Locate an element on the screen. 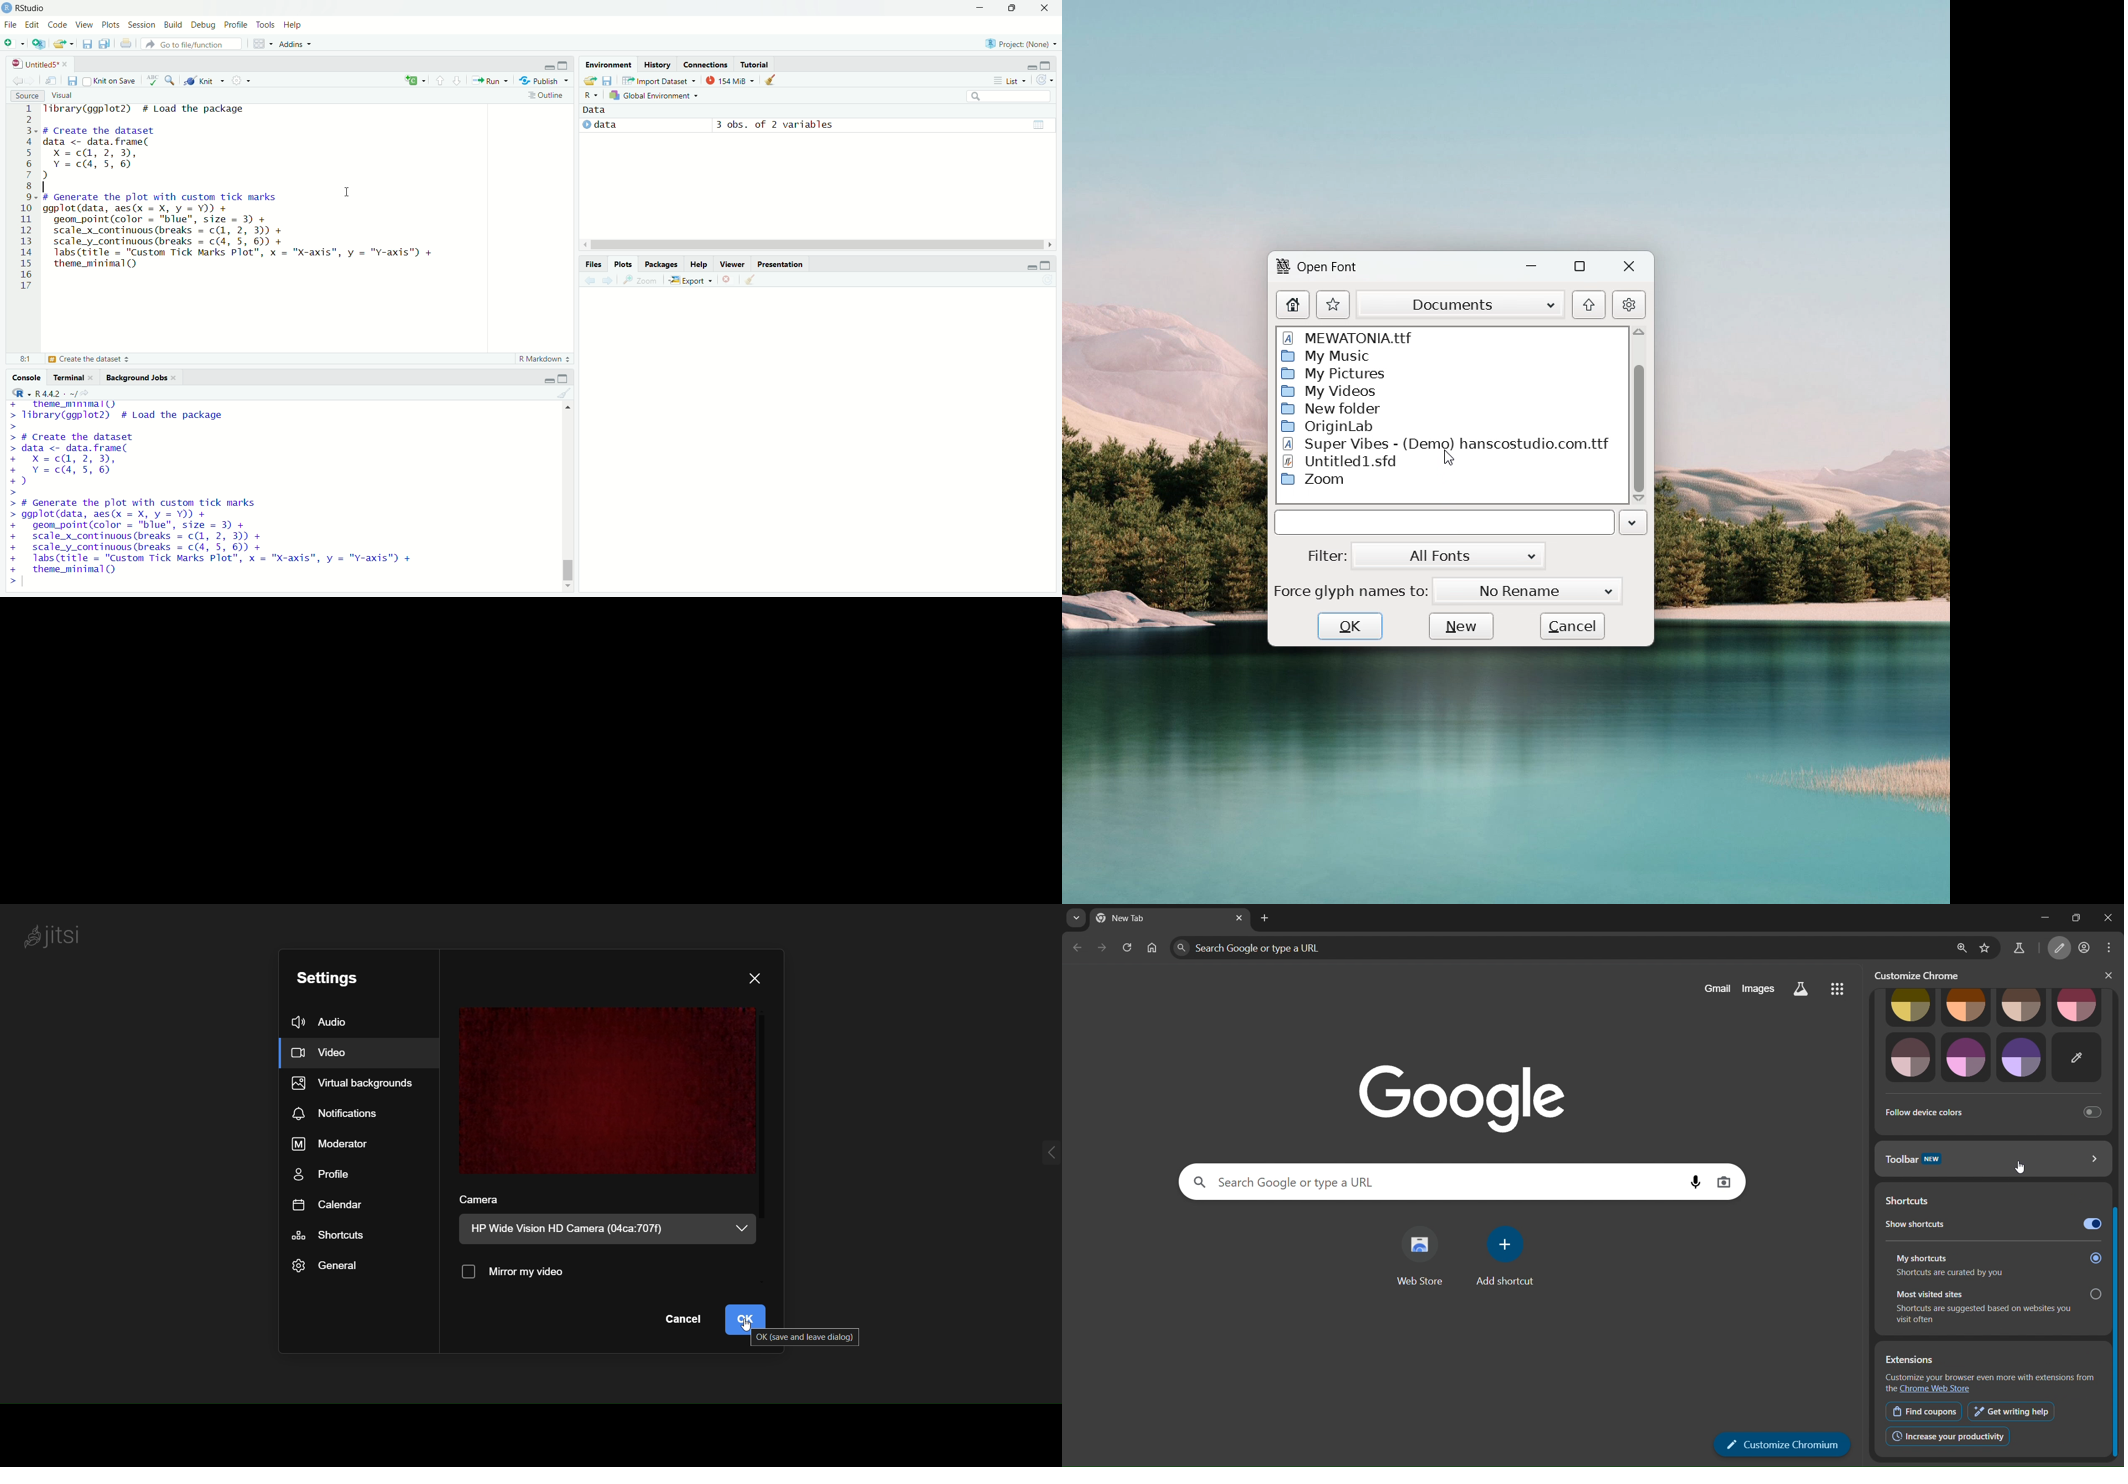  list is located at coordinates (1010, 80).